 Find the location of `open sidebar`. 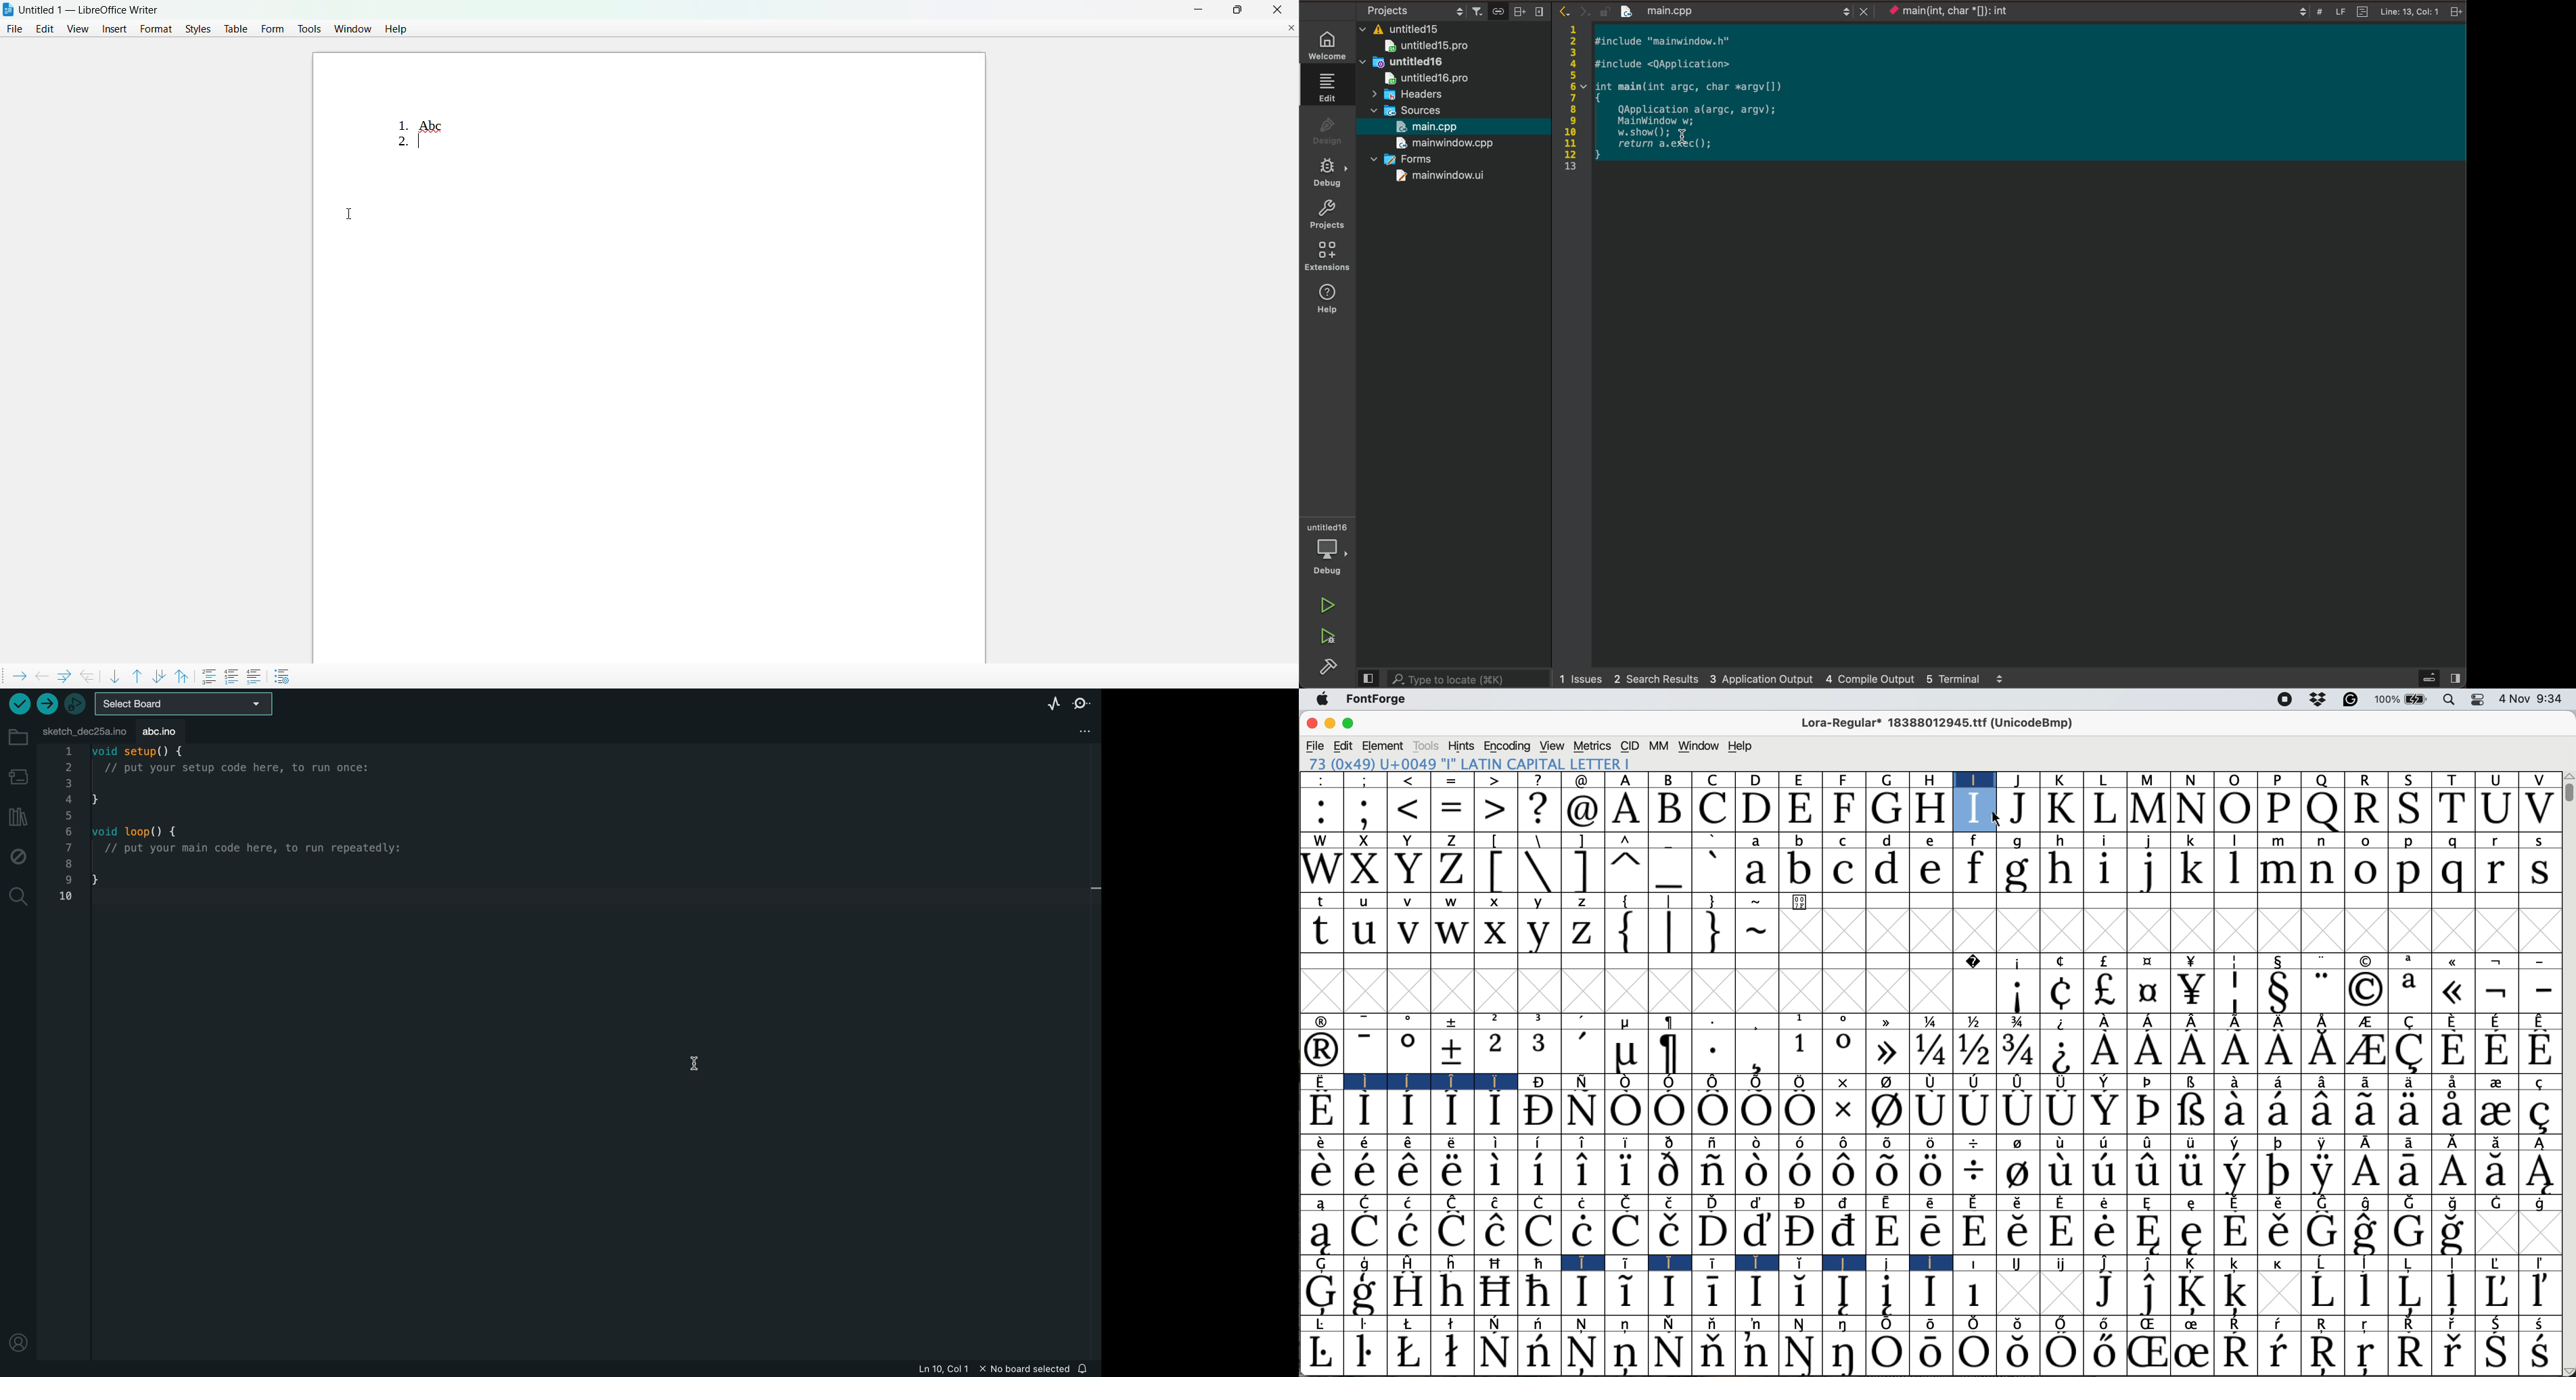

open sidebar is located at coordinates (2432, 679).